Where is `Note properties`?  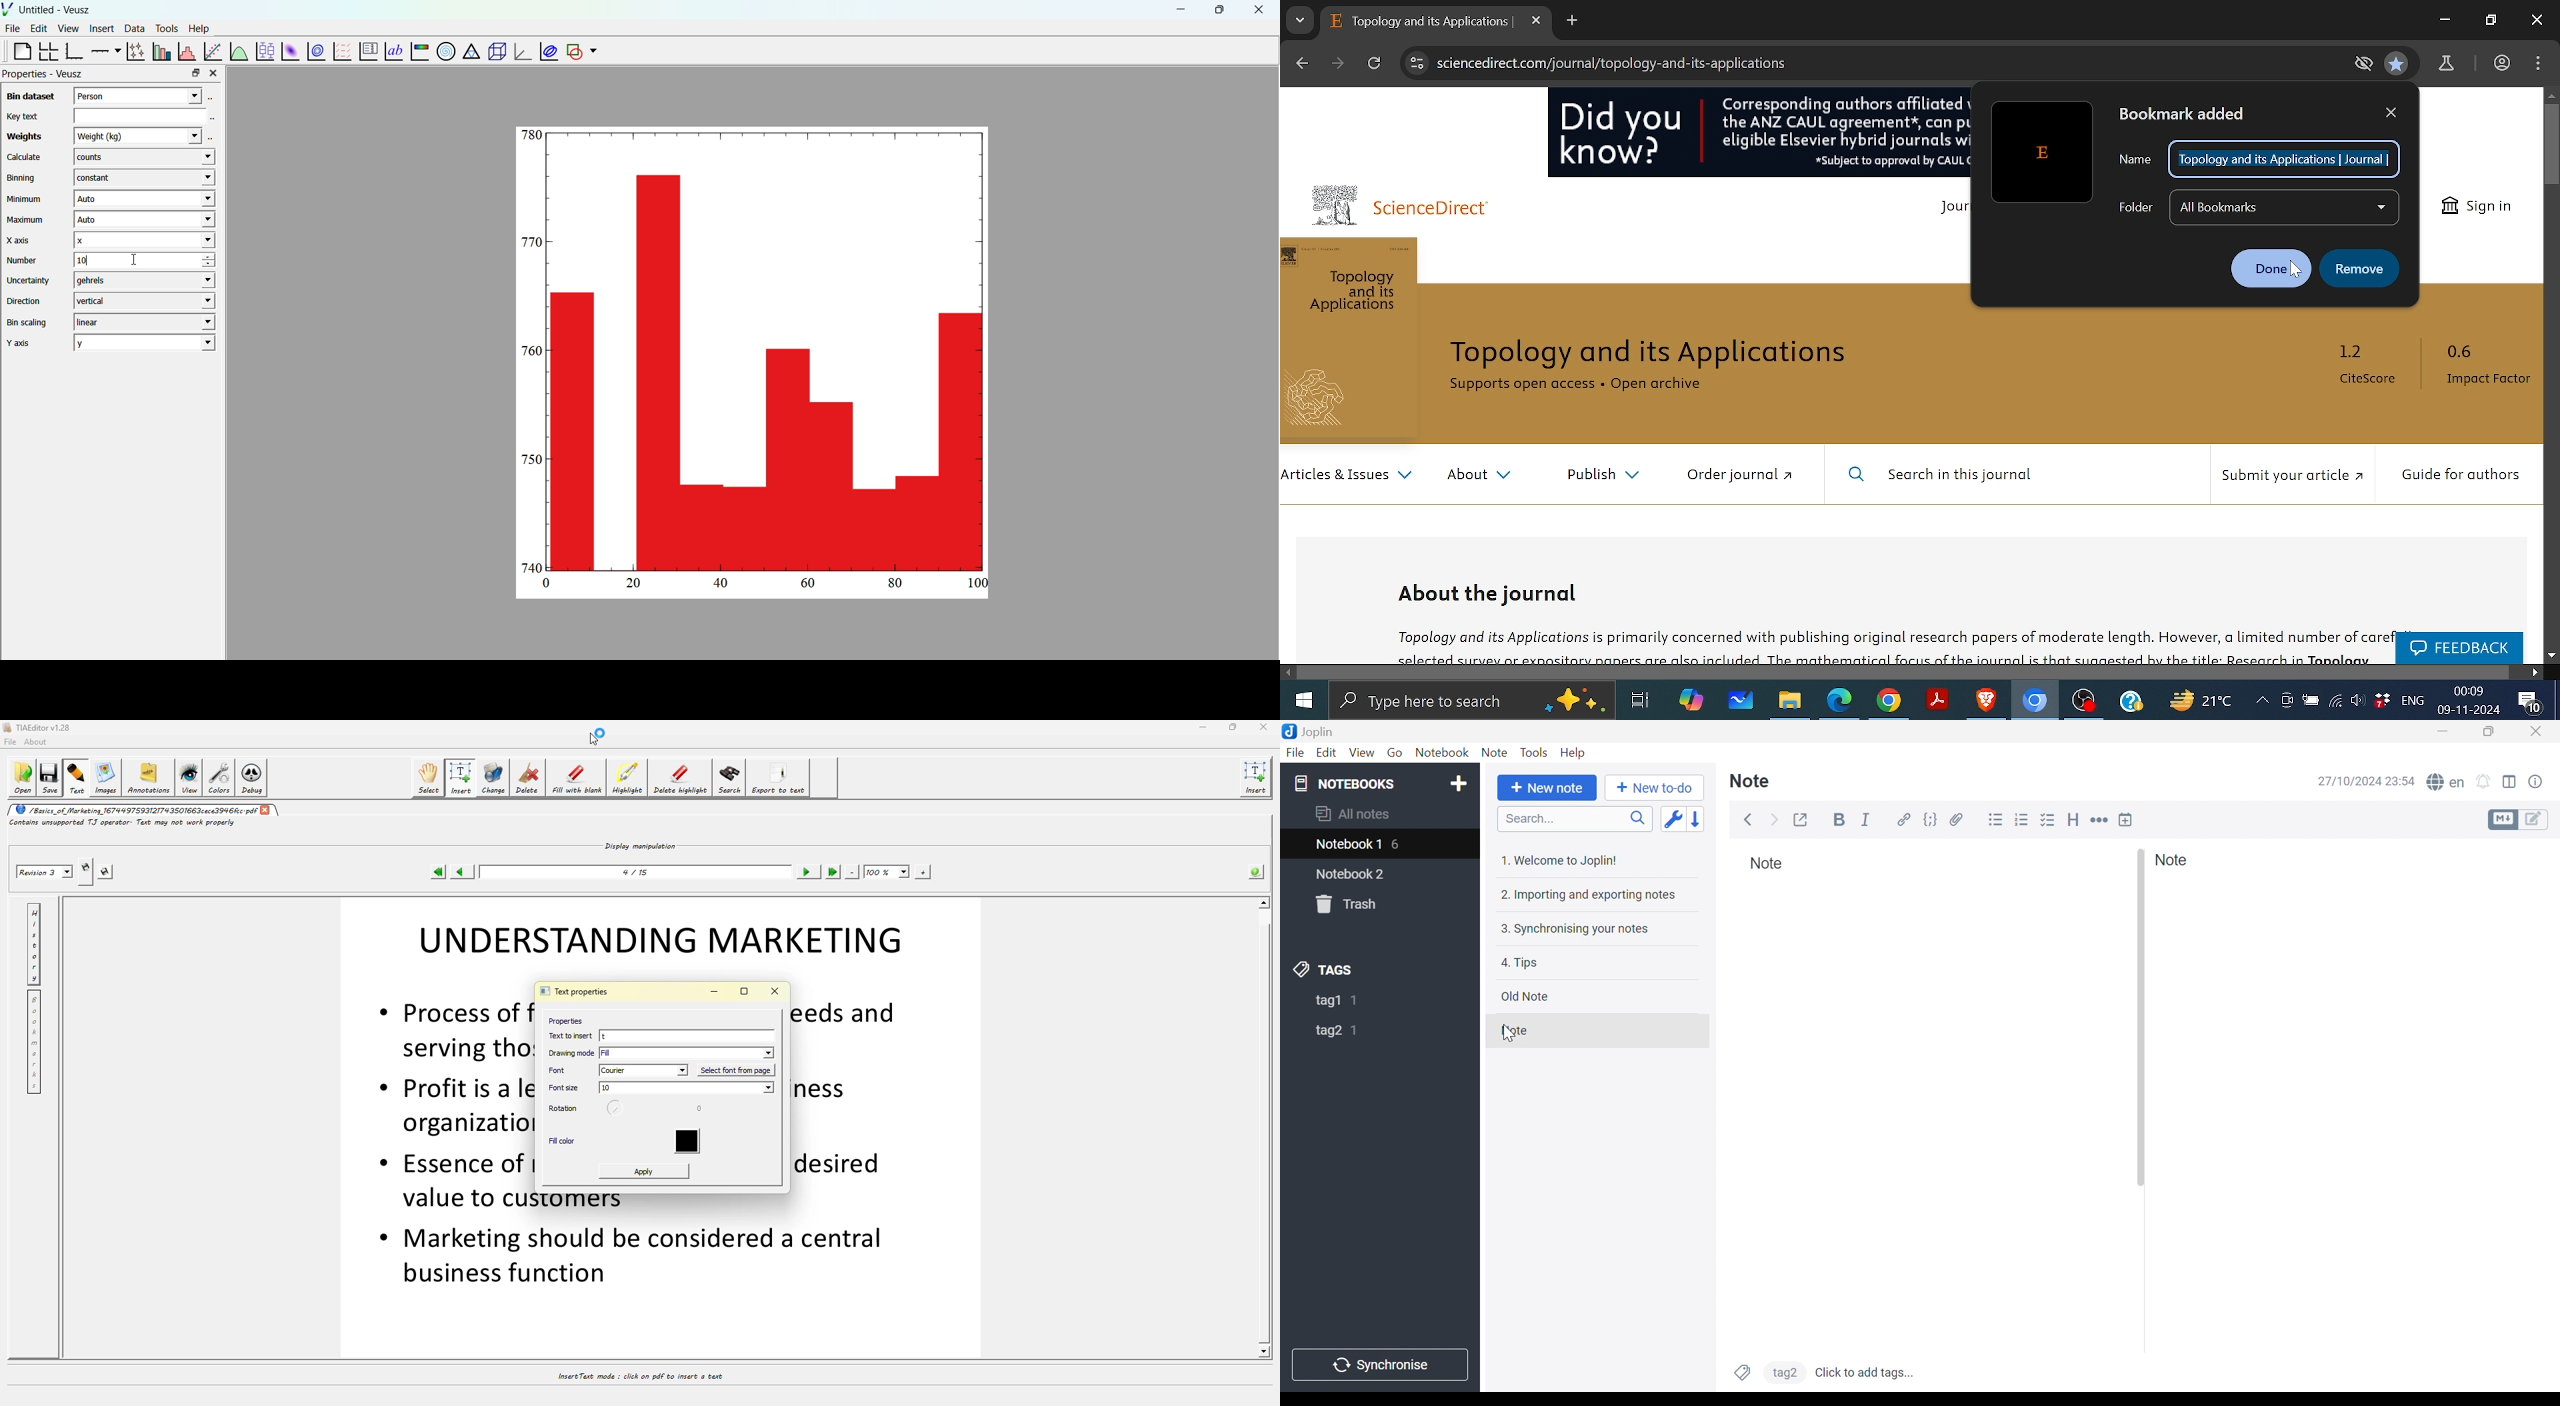 Note properties is located at coordinates (2539, 781).